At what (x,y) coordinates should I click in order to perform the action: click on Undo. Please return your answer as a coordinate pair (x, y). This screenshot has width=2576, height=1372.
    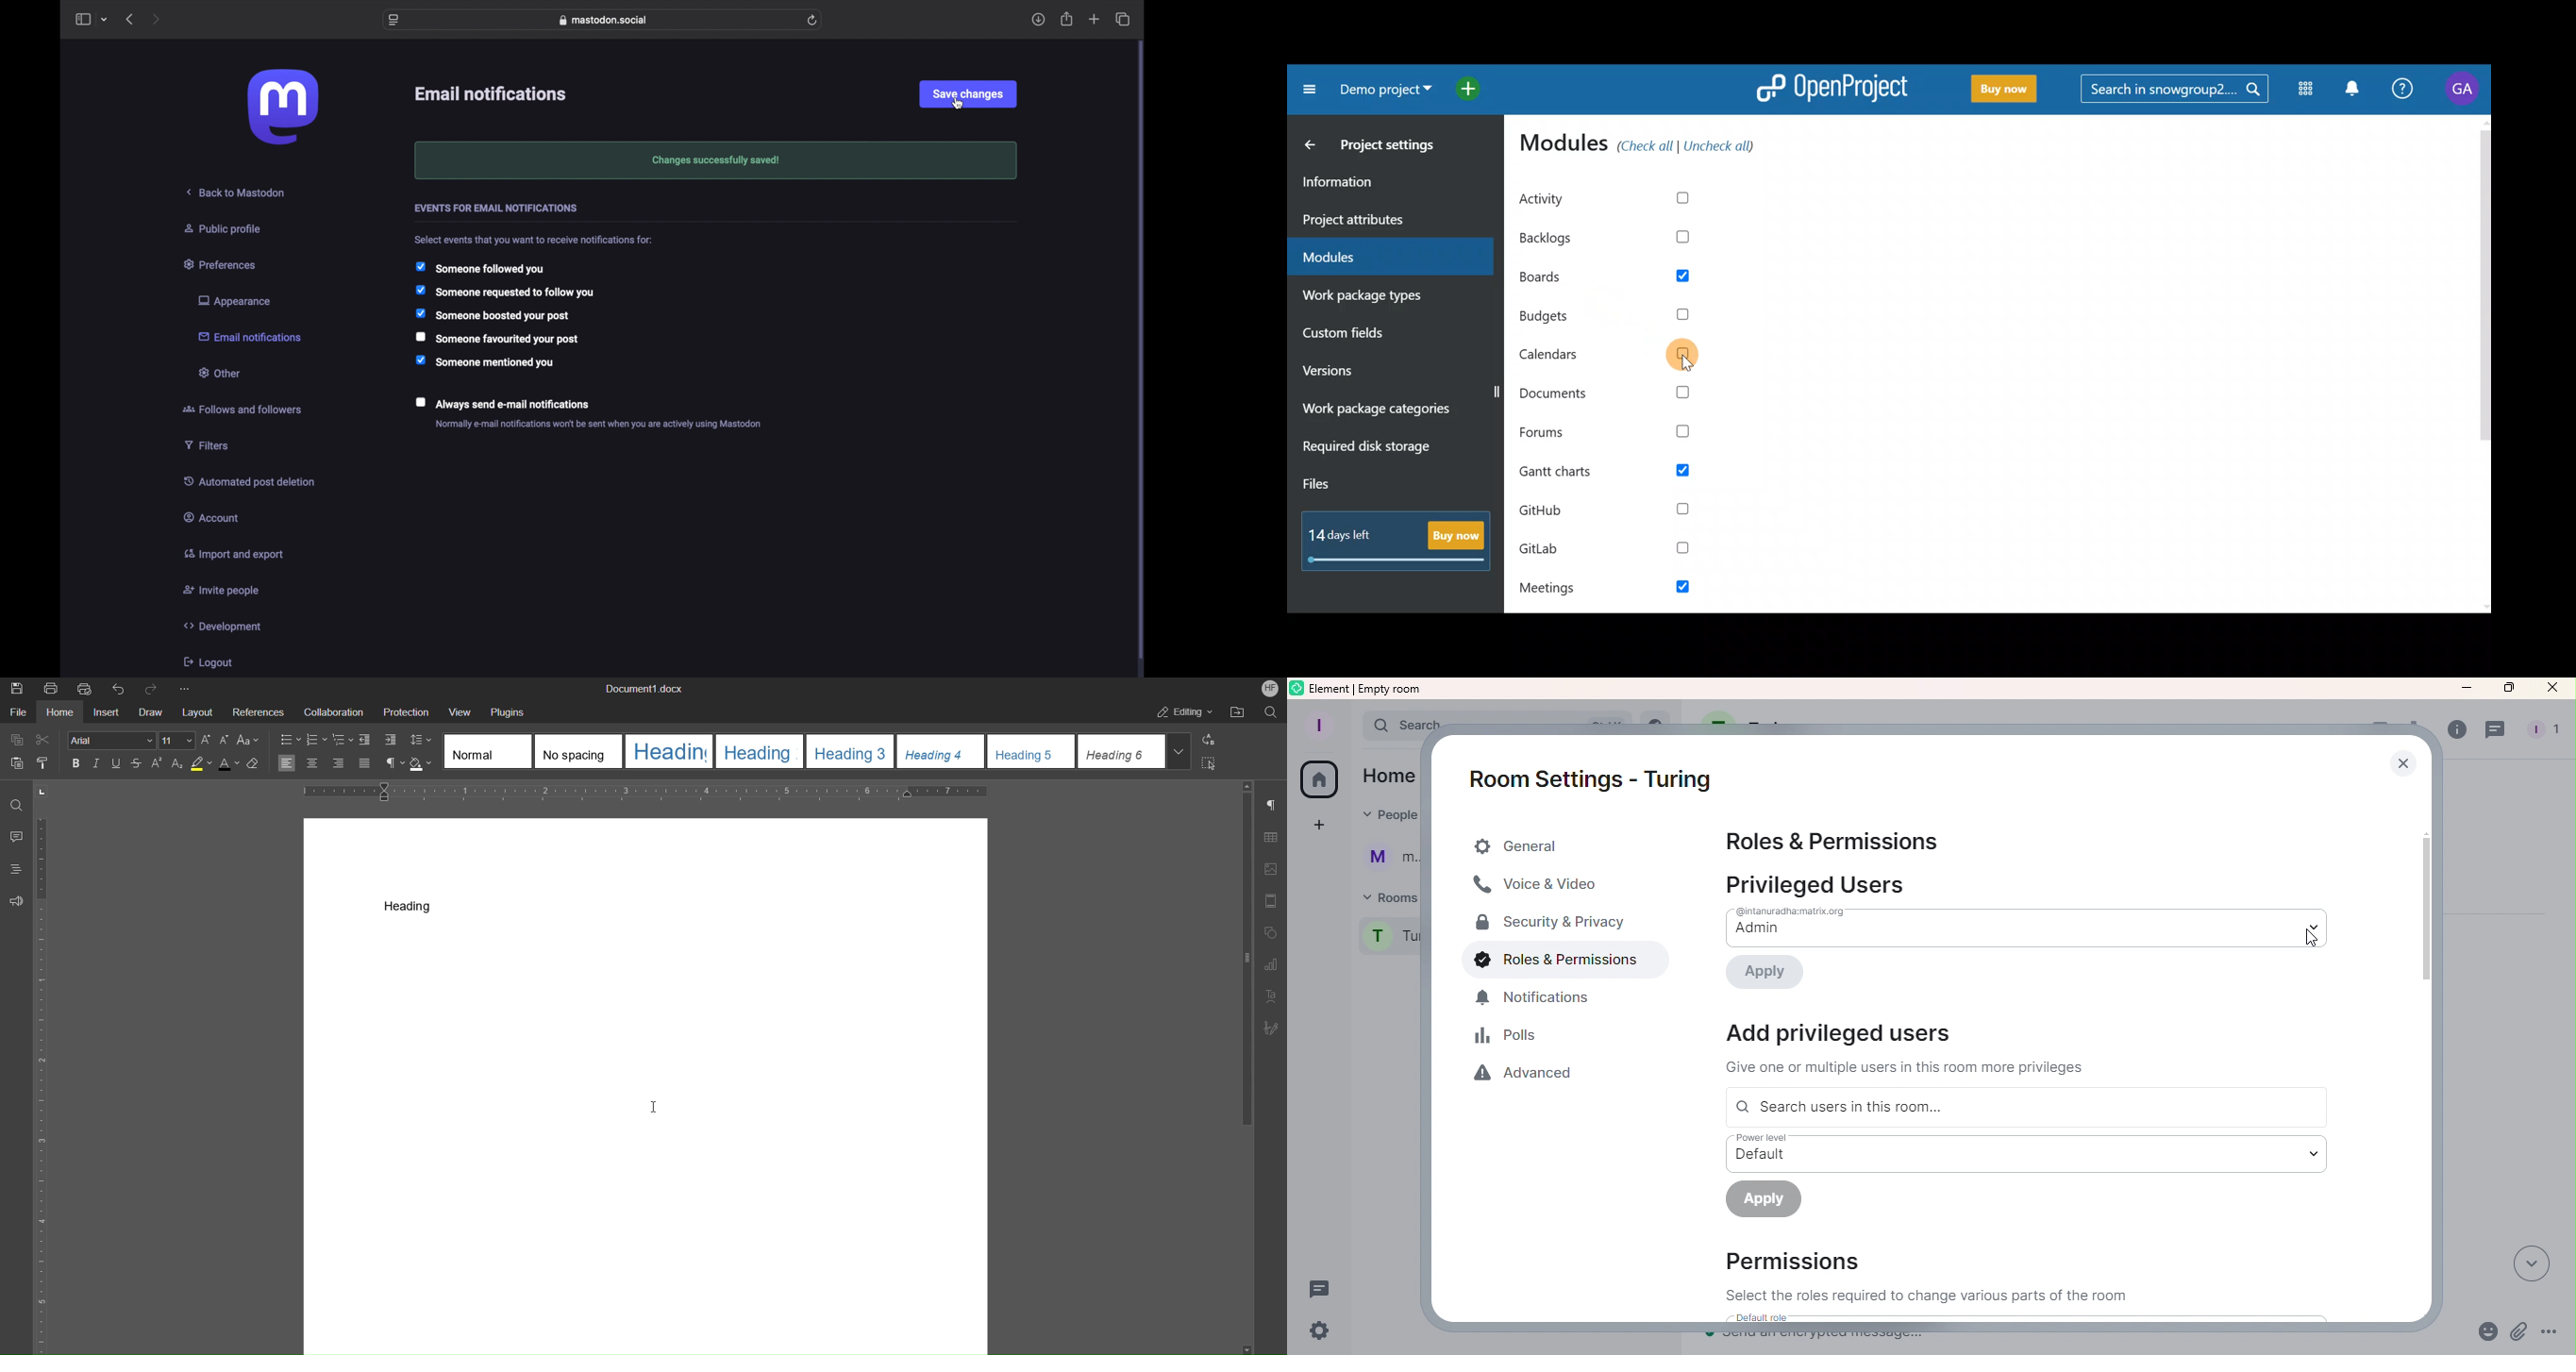
    Looking at the image, I should click on (119, 688).